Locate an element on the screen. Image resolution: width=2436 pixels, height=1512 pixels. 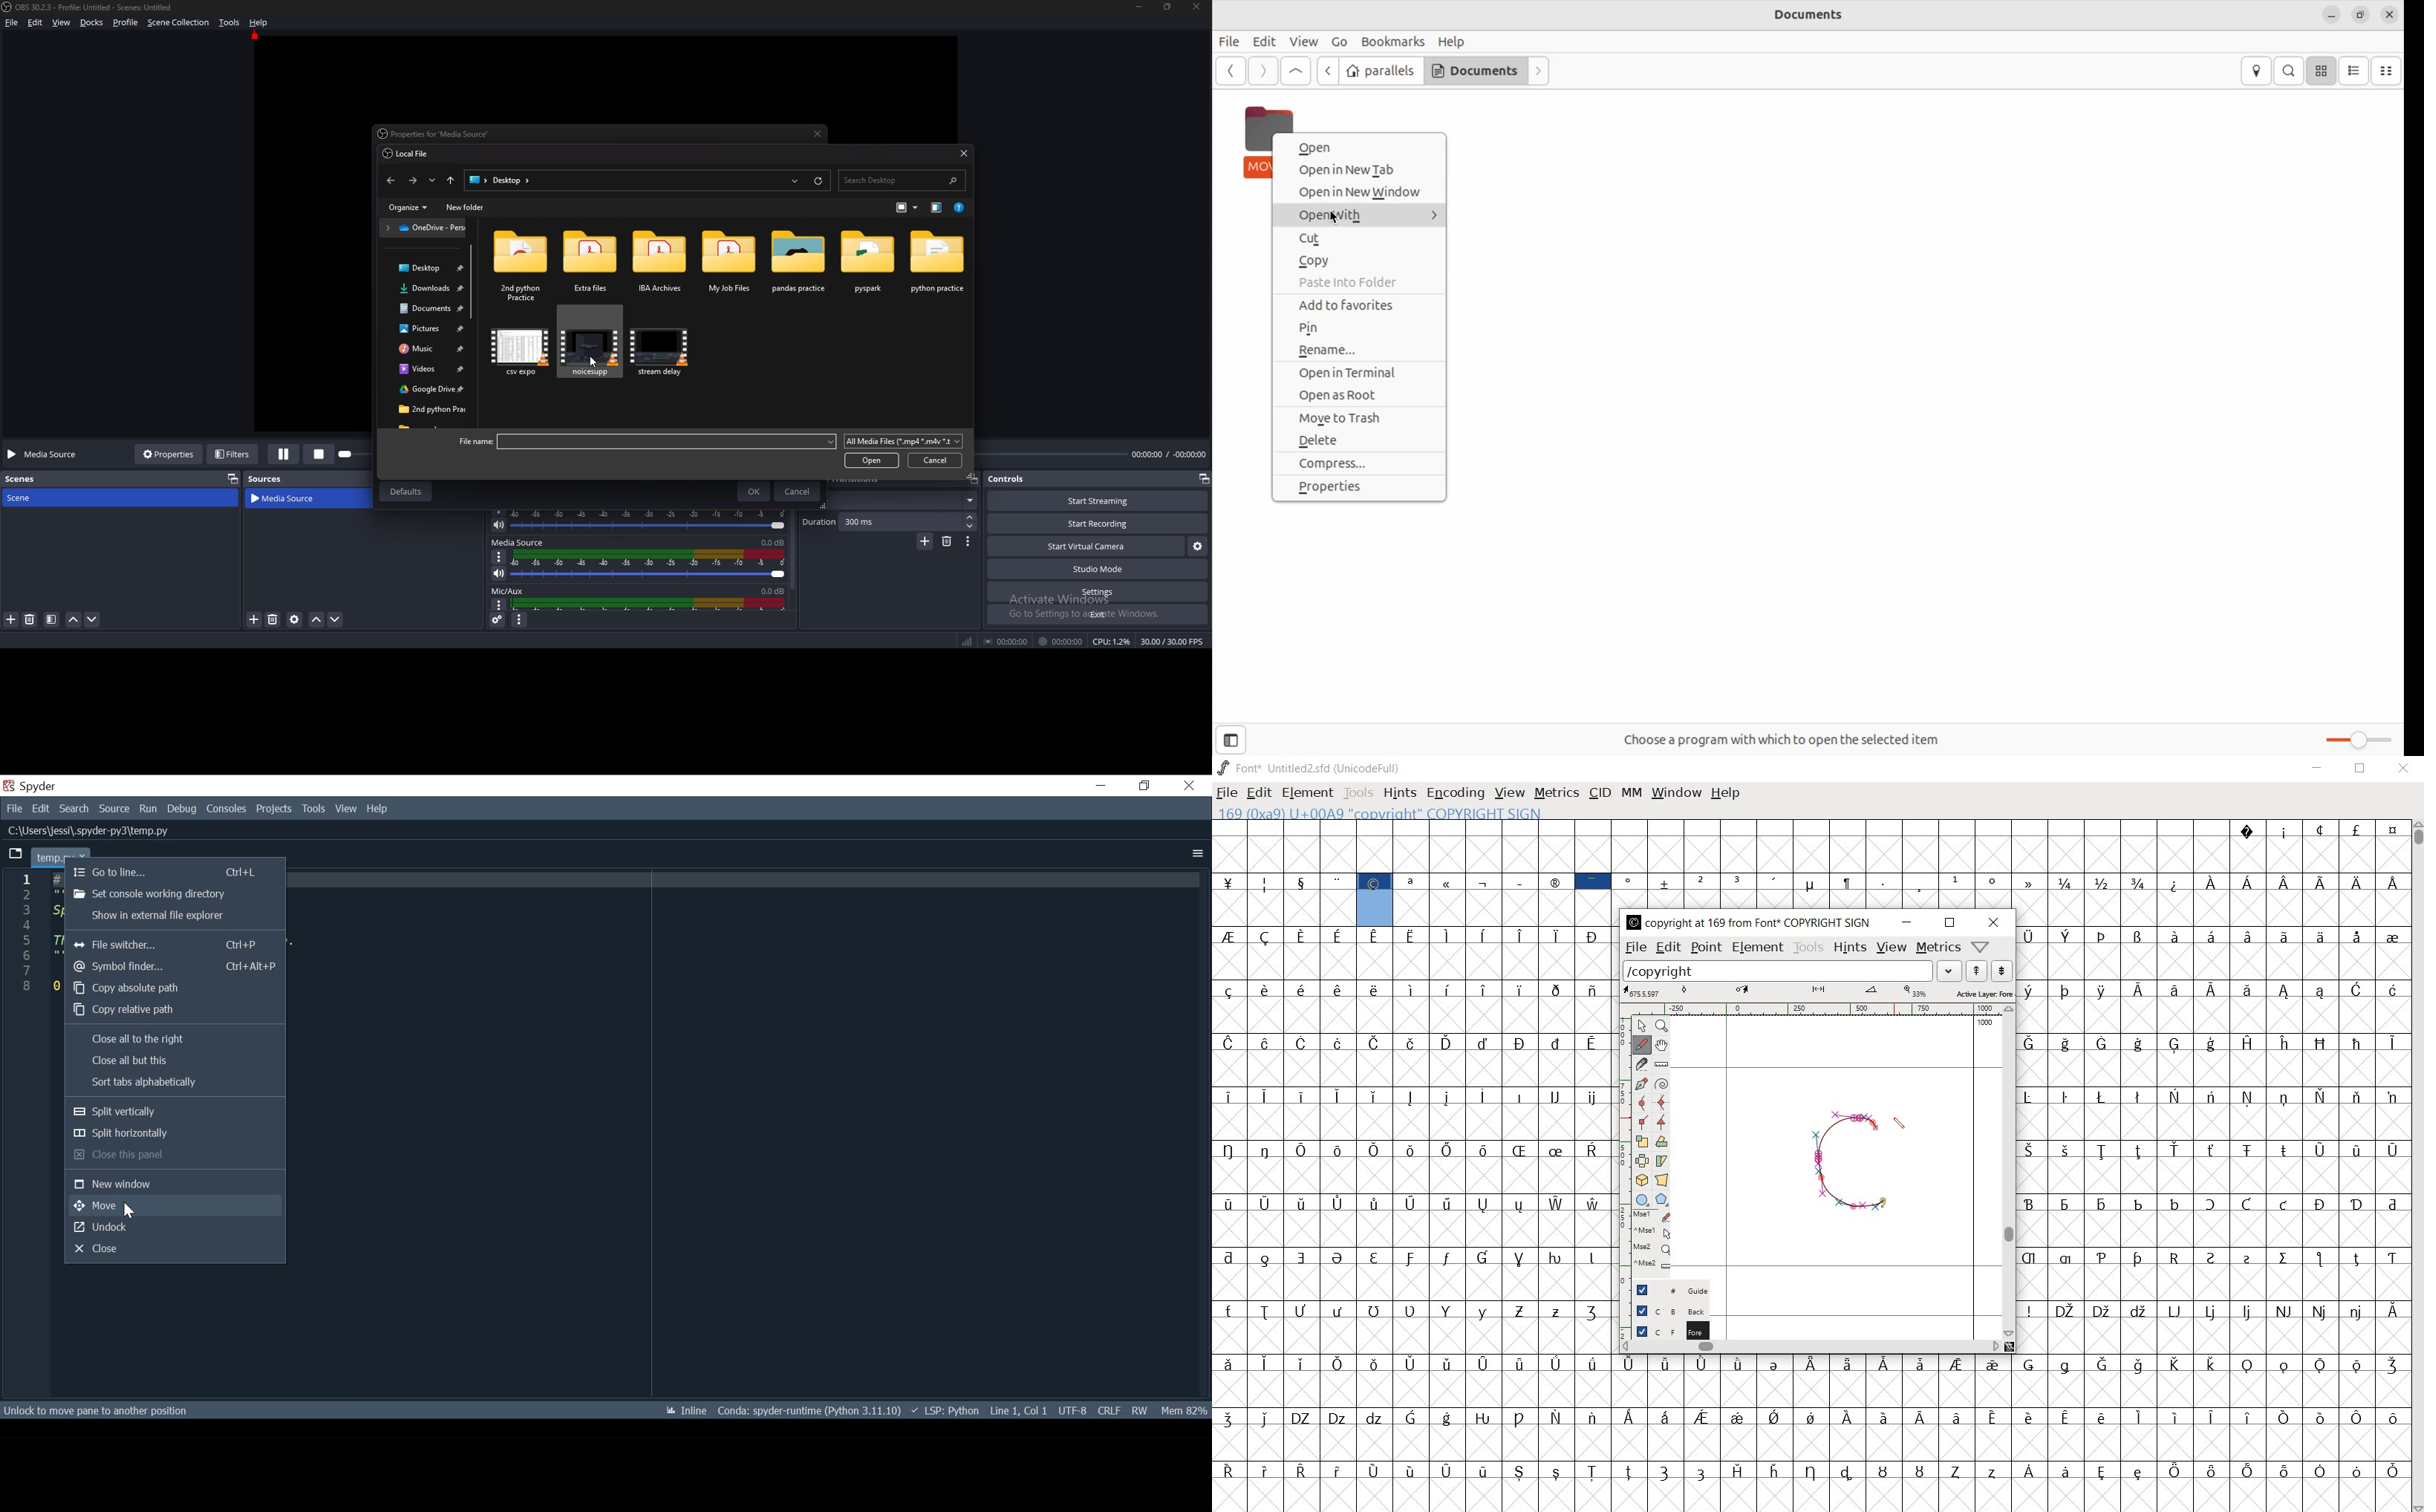
folder is located at coordinates (591, 265).